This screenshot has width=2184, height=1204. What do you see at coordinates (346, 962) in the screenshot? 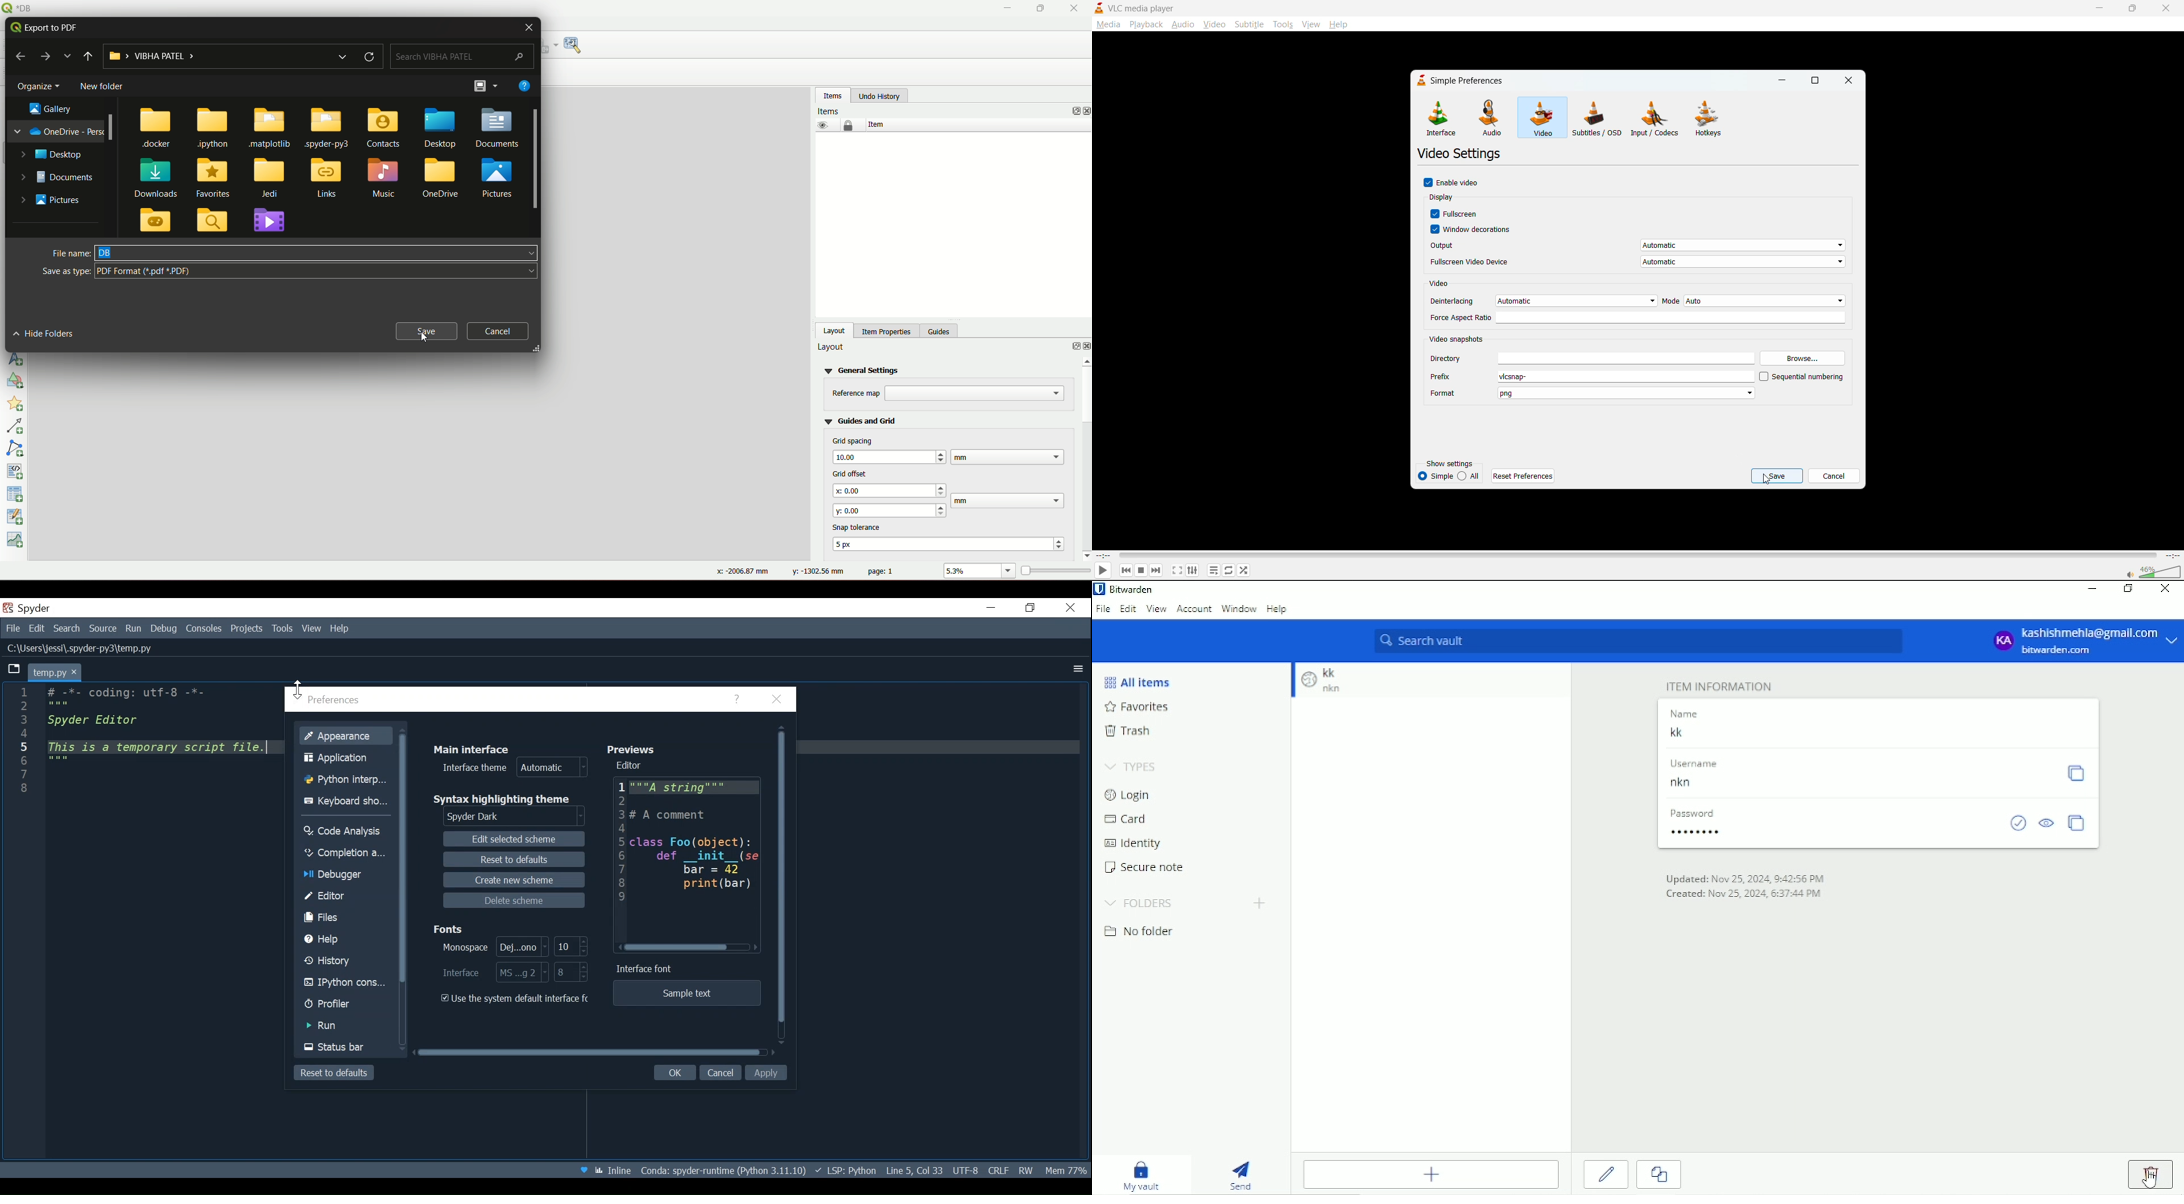
I see `History` at bounding box center [346, 962].